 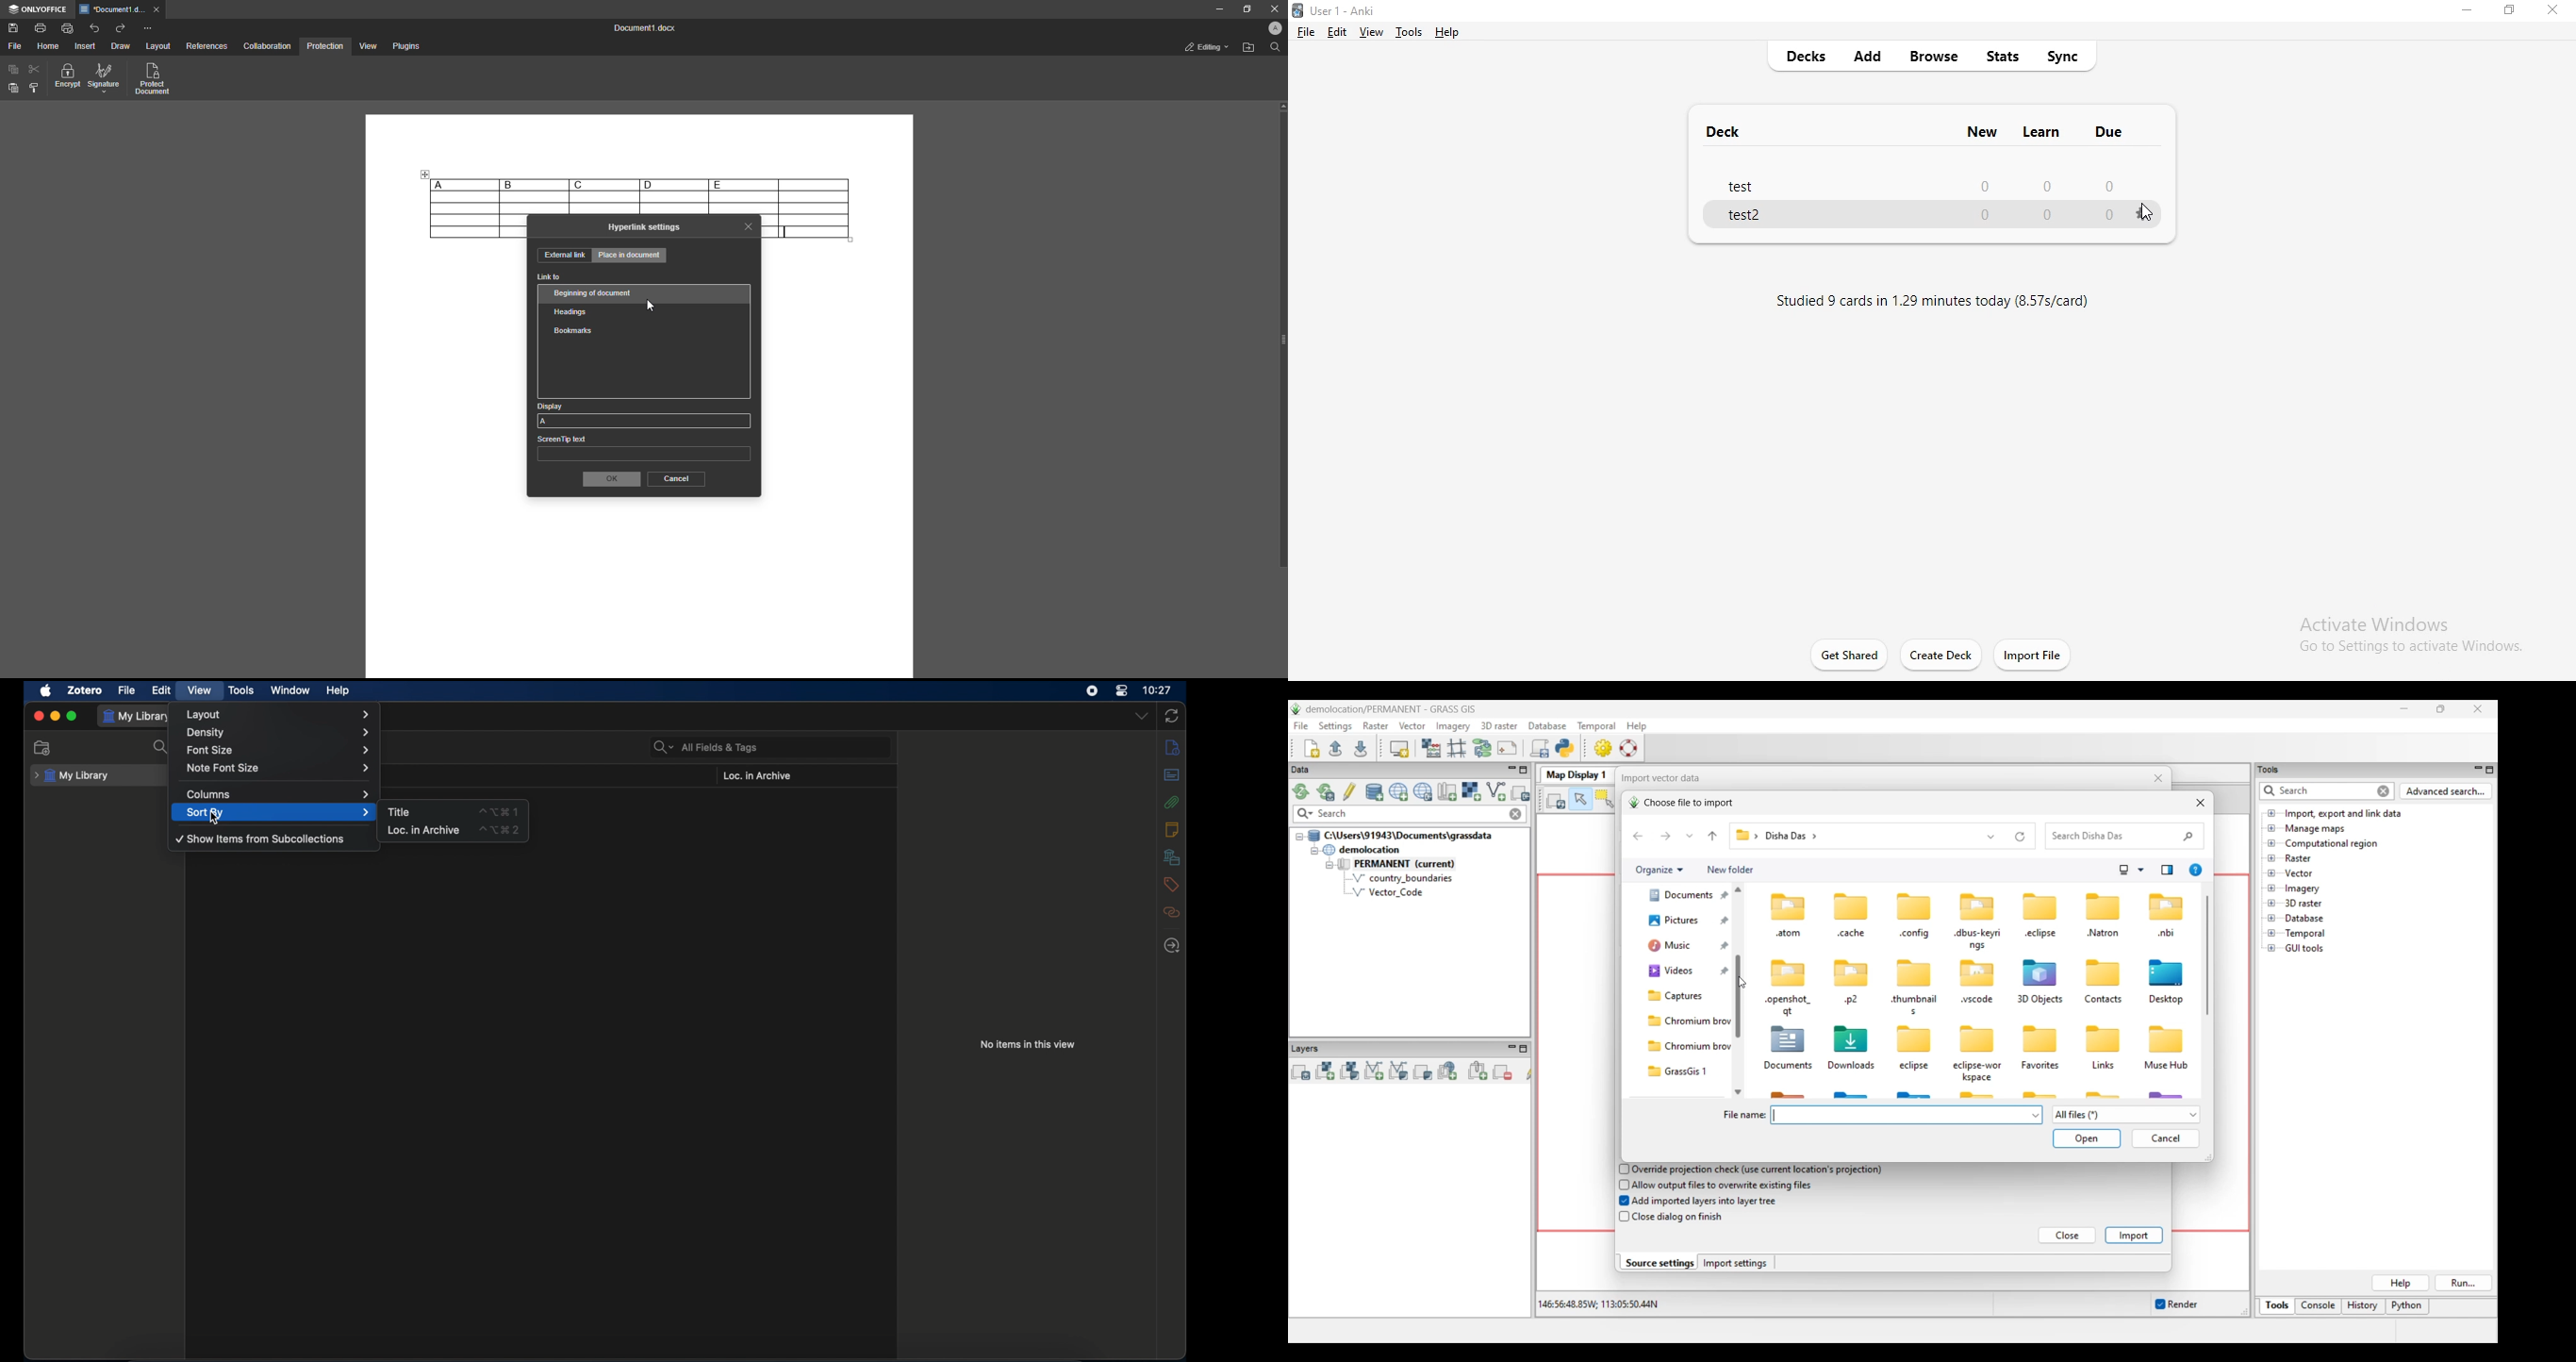 I want to click on C, so click(x=604, y=185).